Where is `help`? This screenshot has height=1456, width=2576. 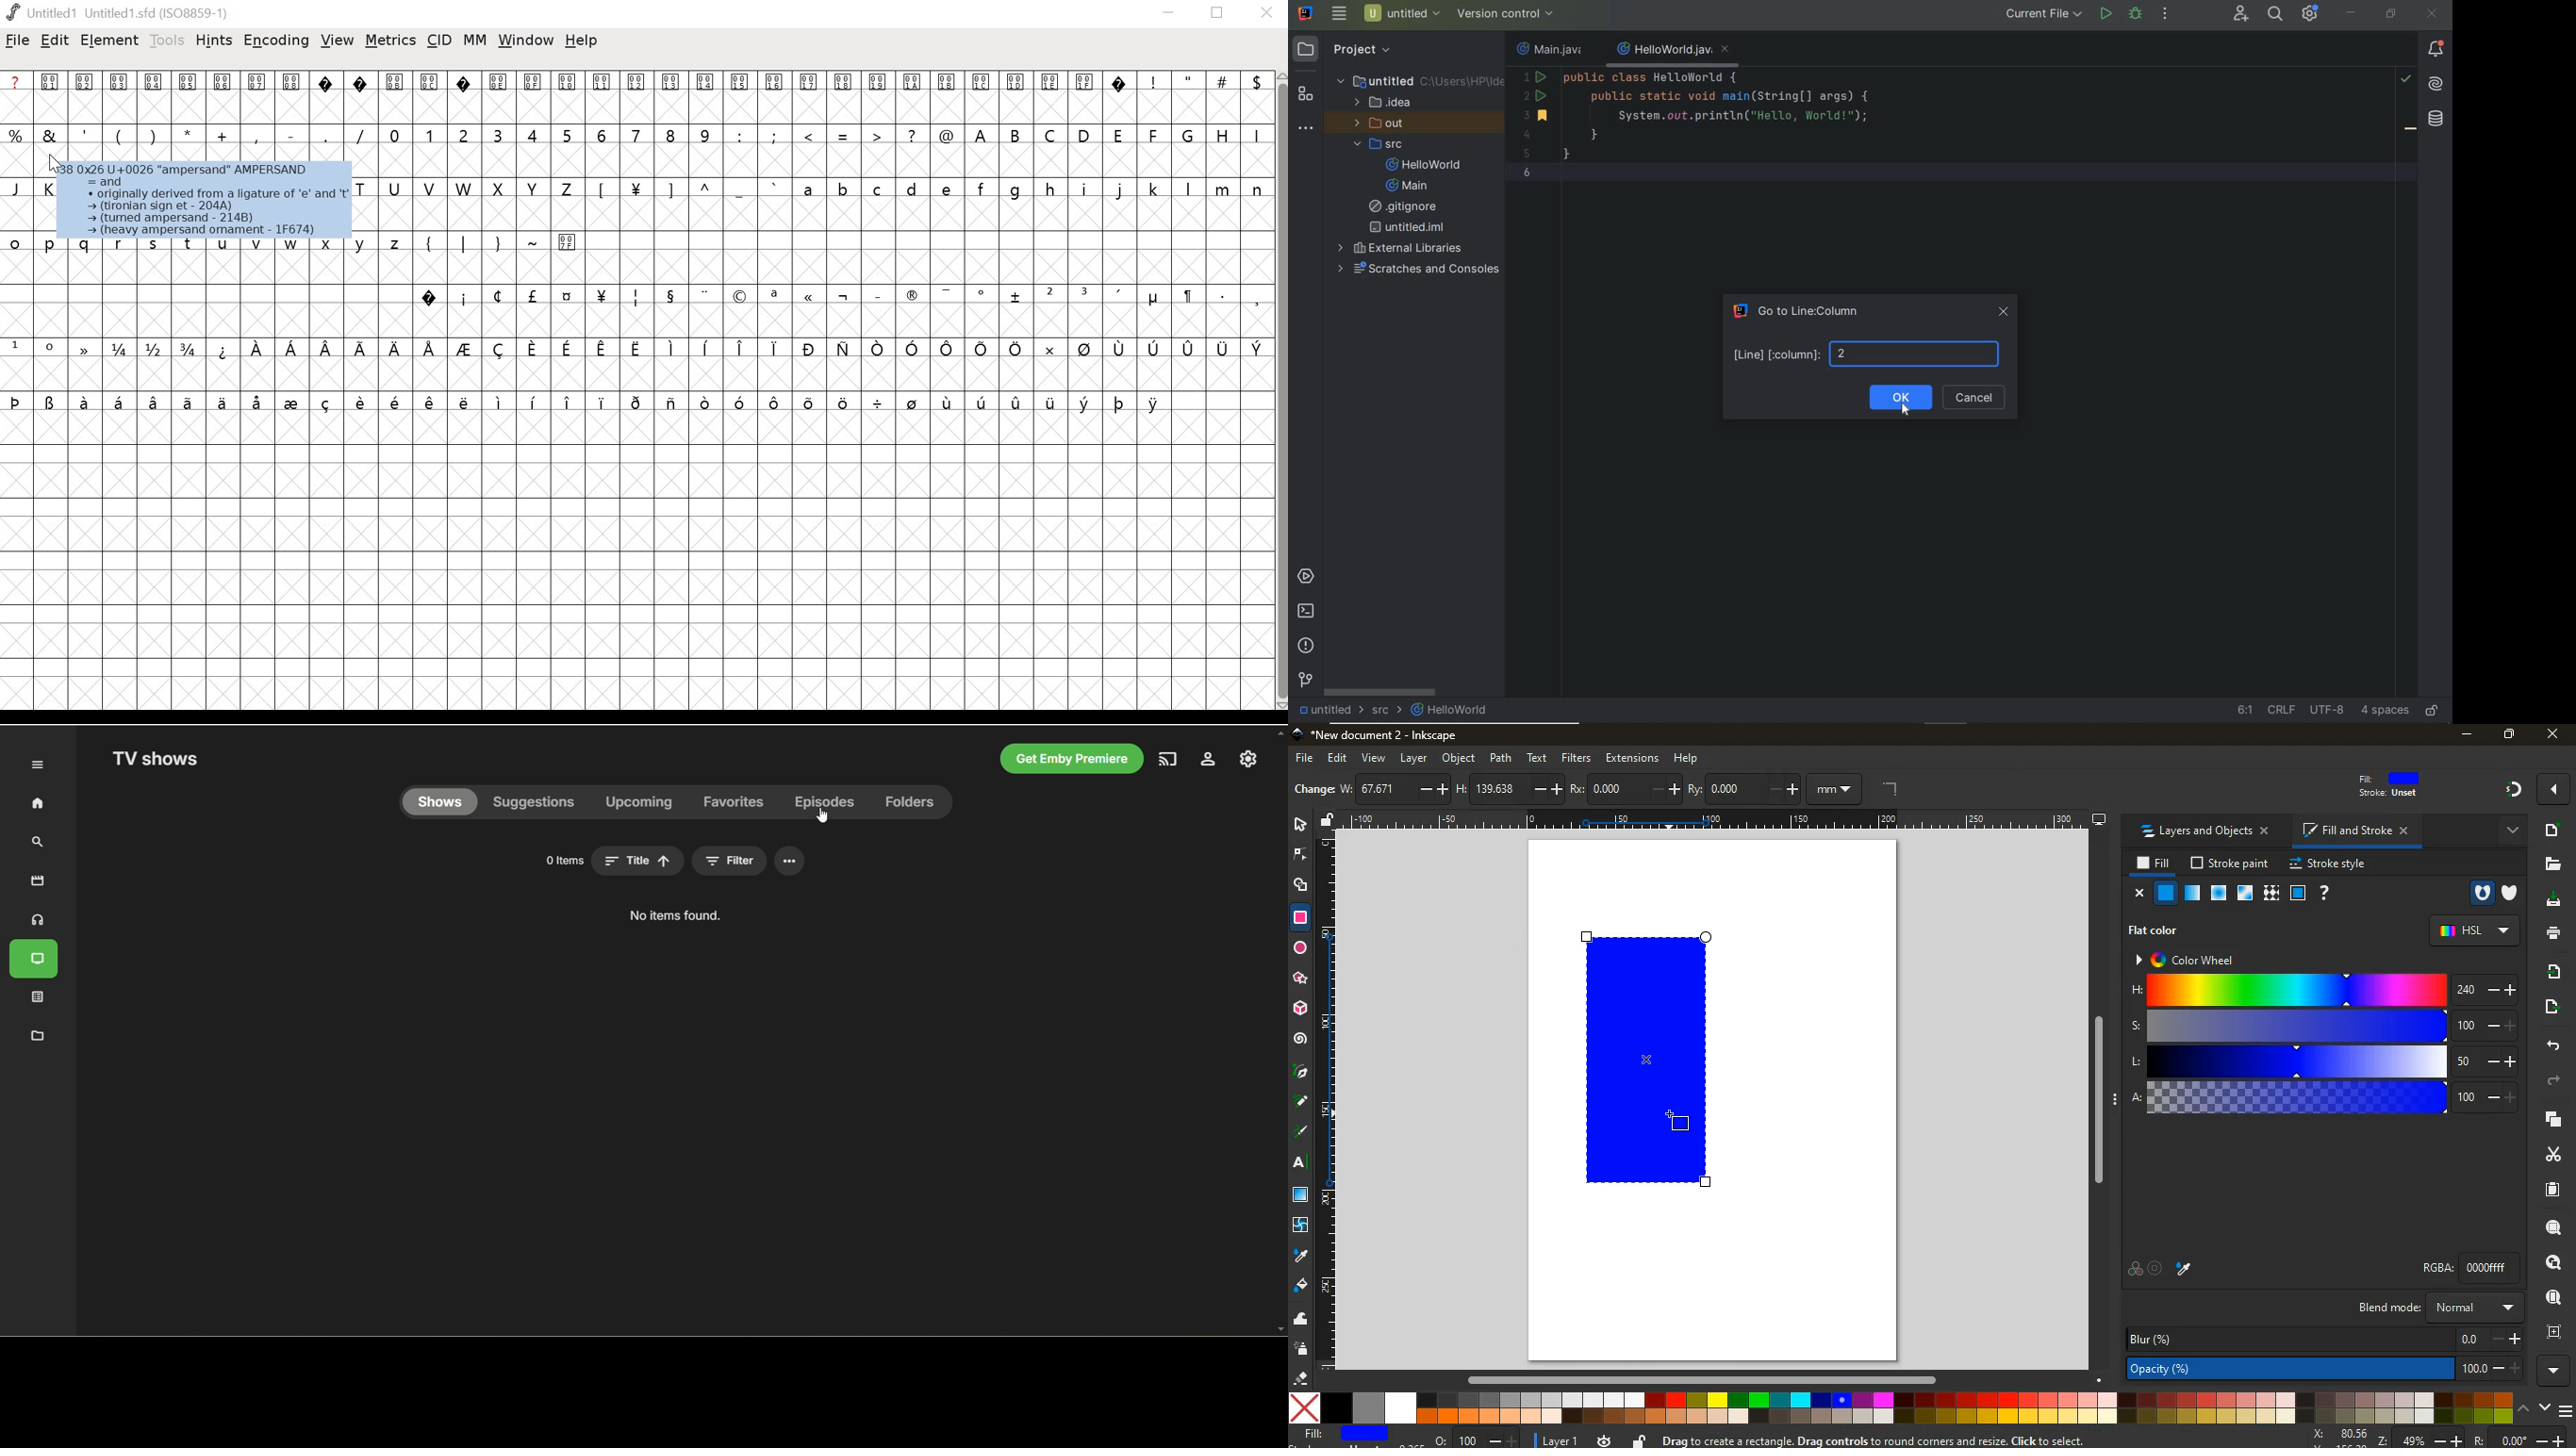
help is located at coordinates (2324, 893).